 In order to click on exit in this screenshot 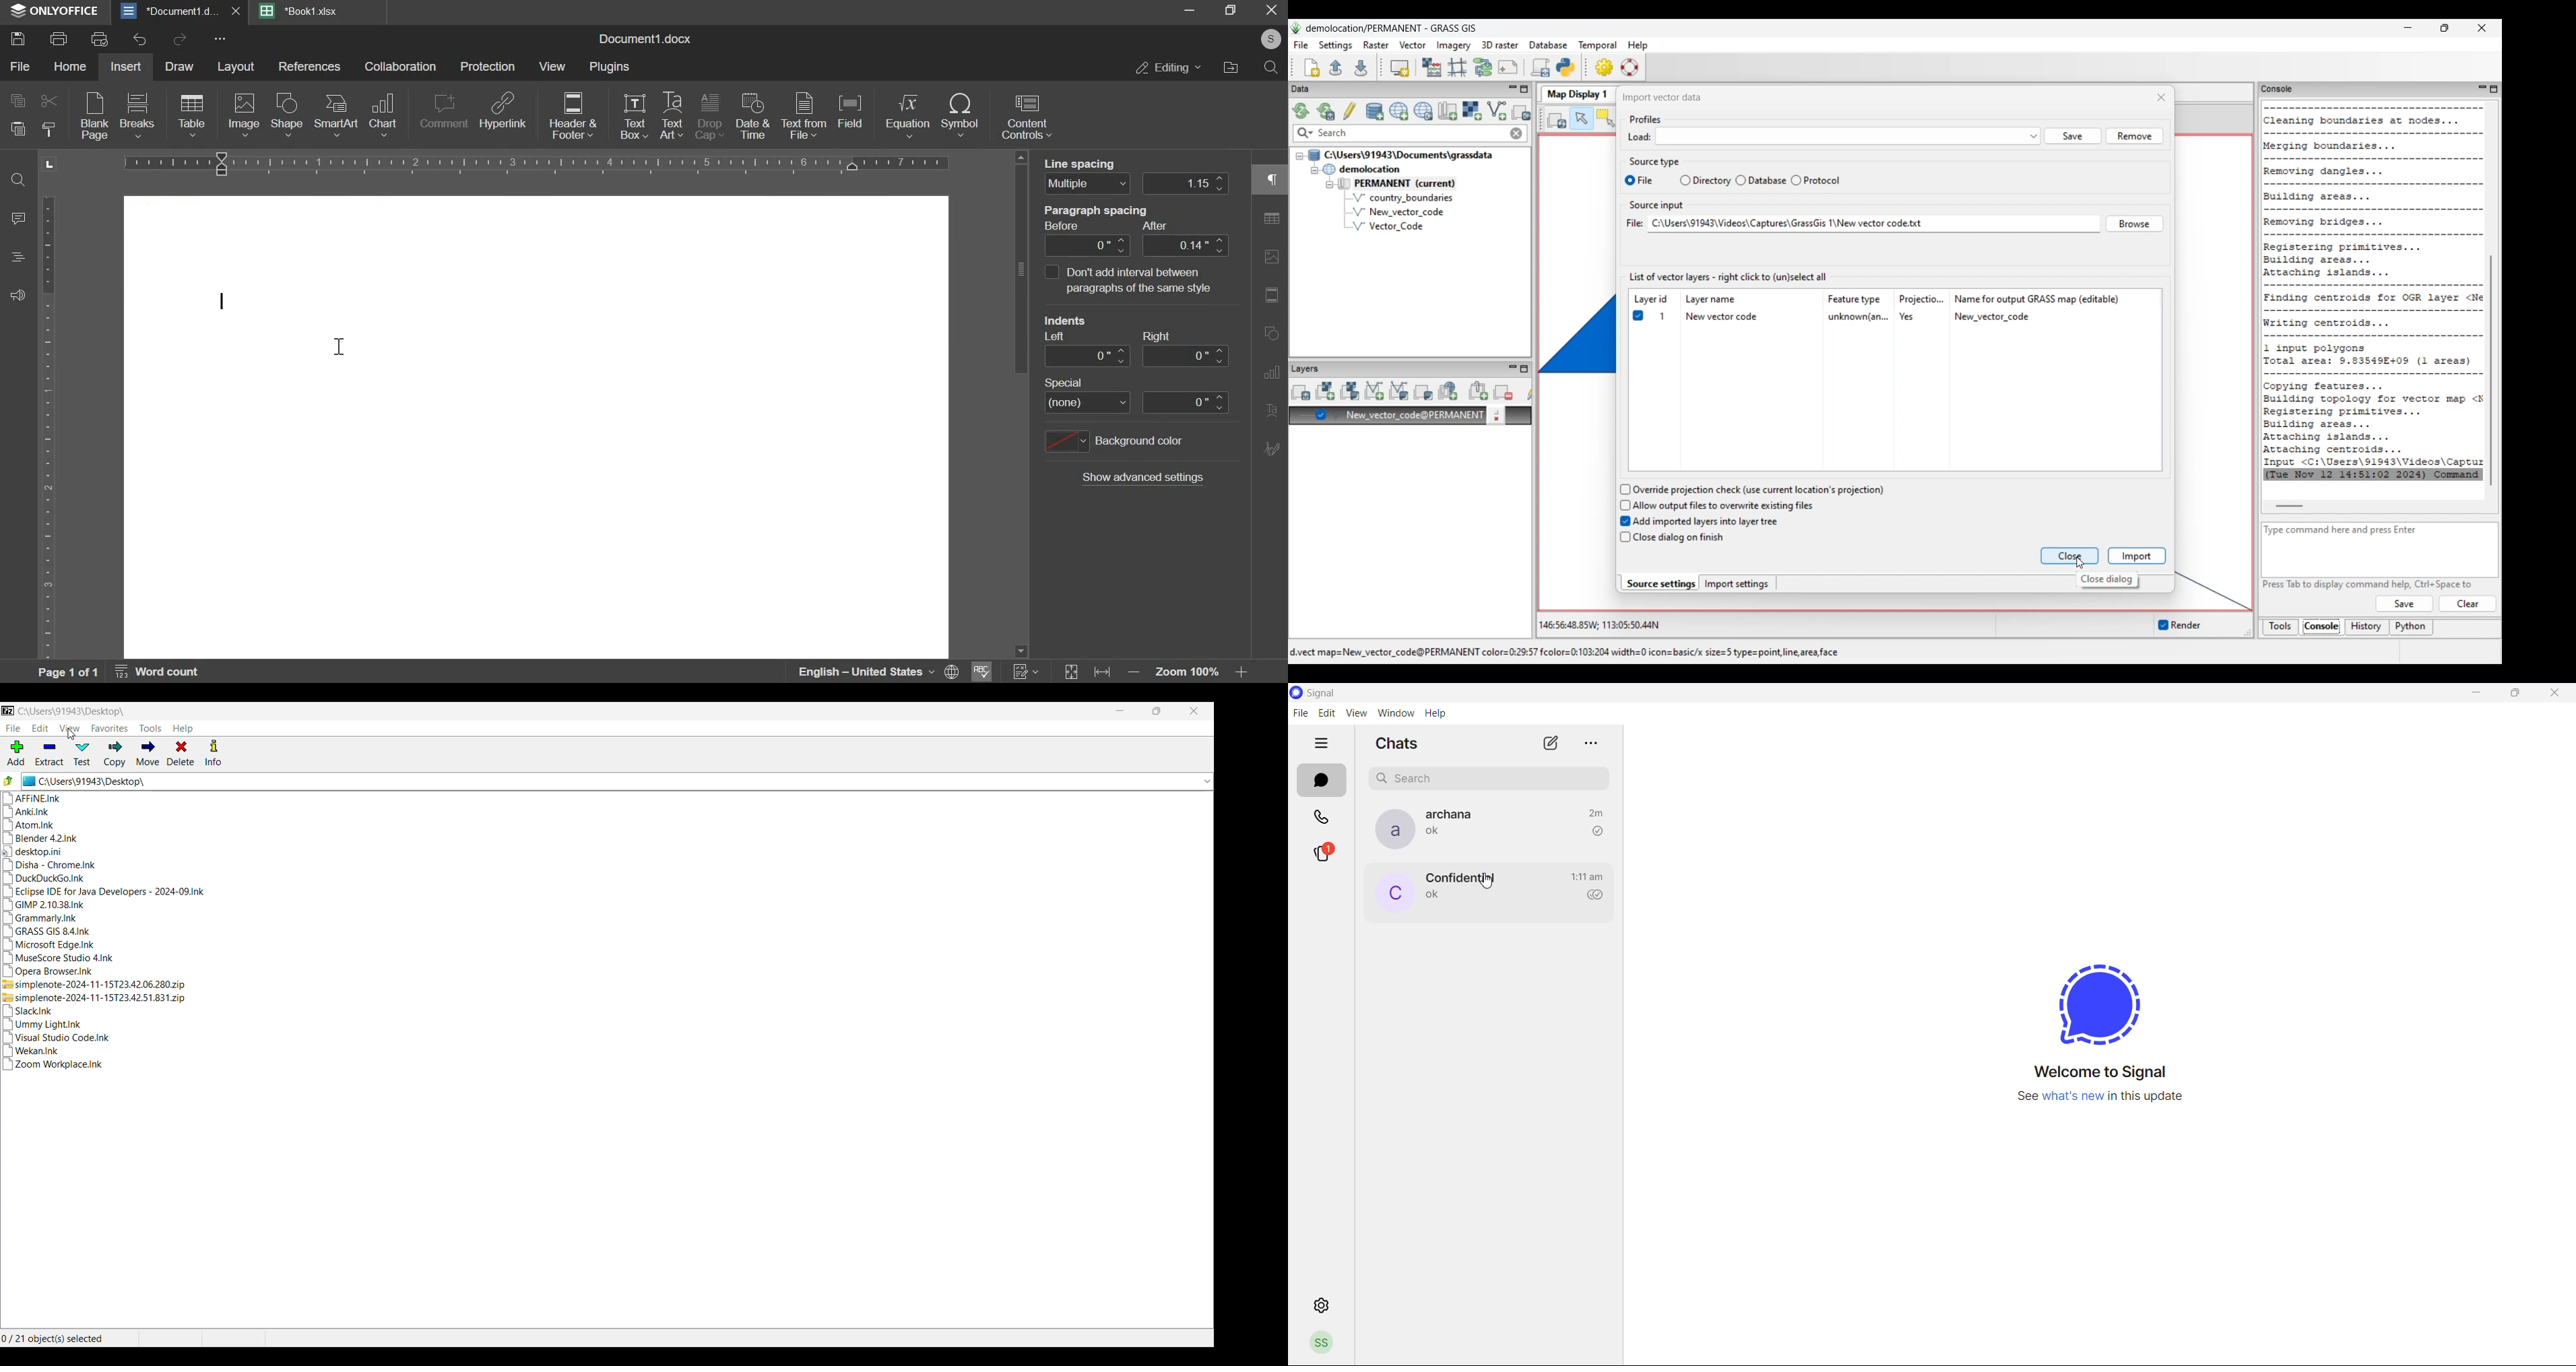, I will do `click(1272, 11)`.